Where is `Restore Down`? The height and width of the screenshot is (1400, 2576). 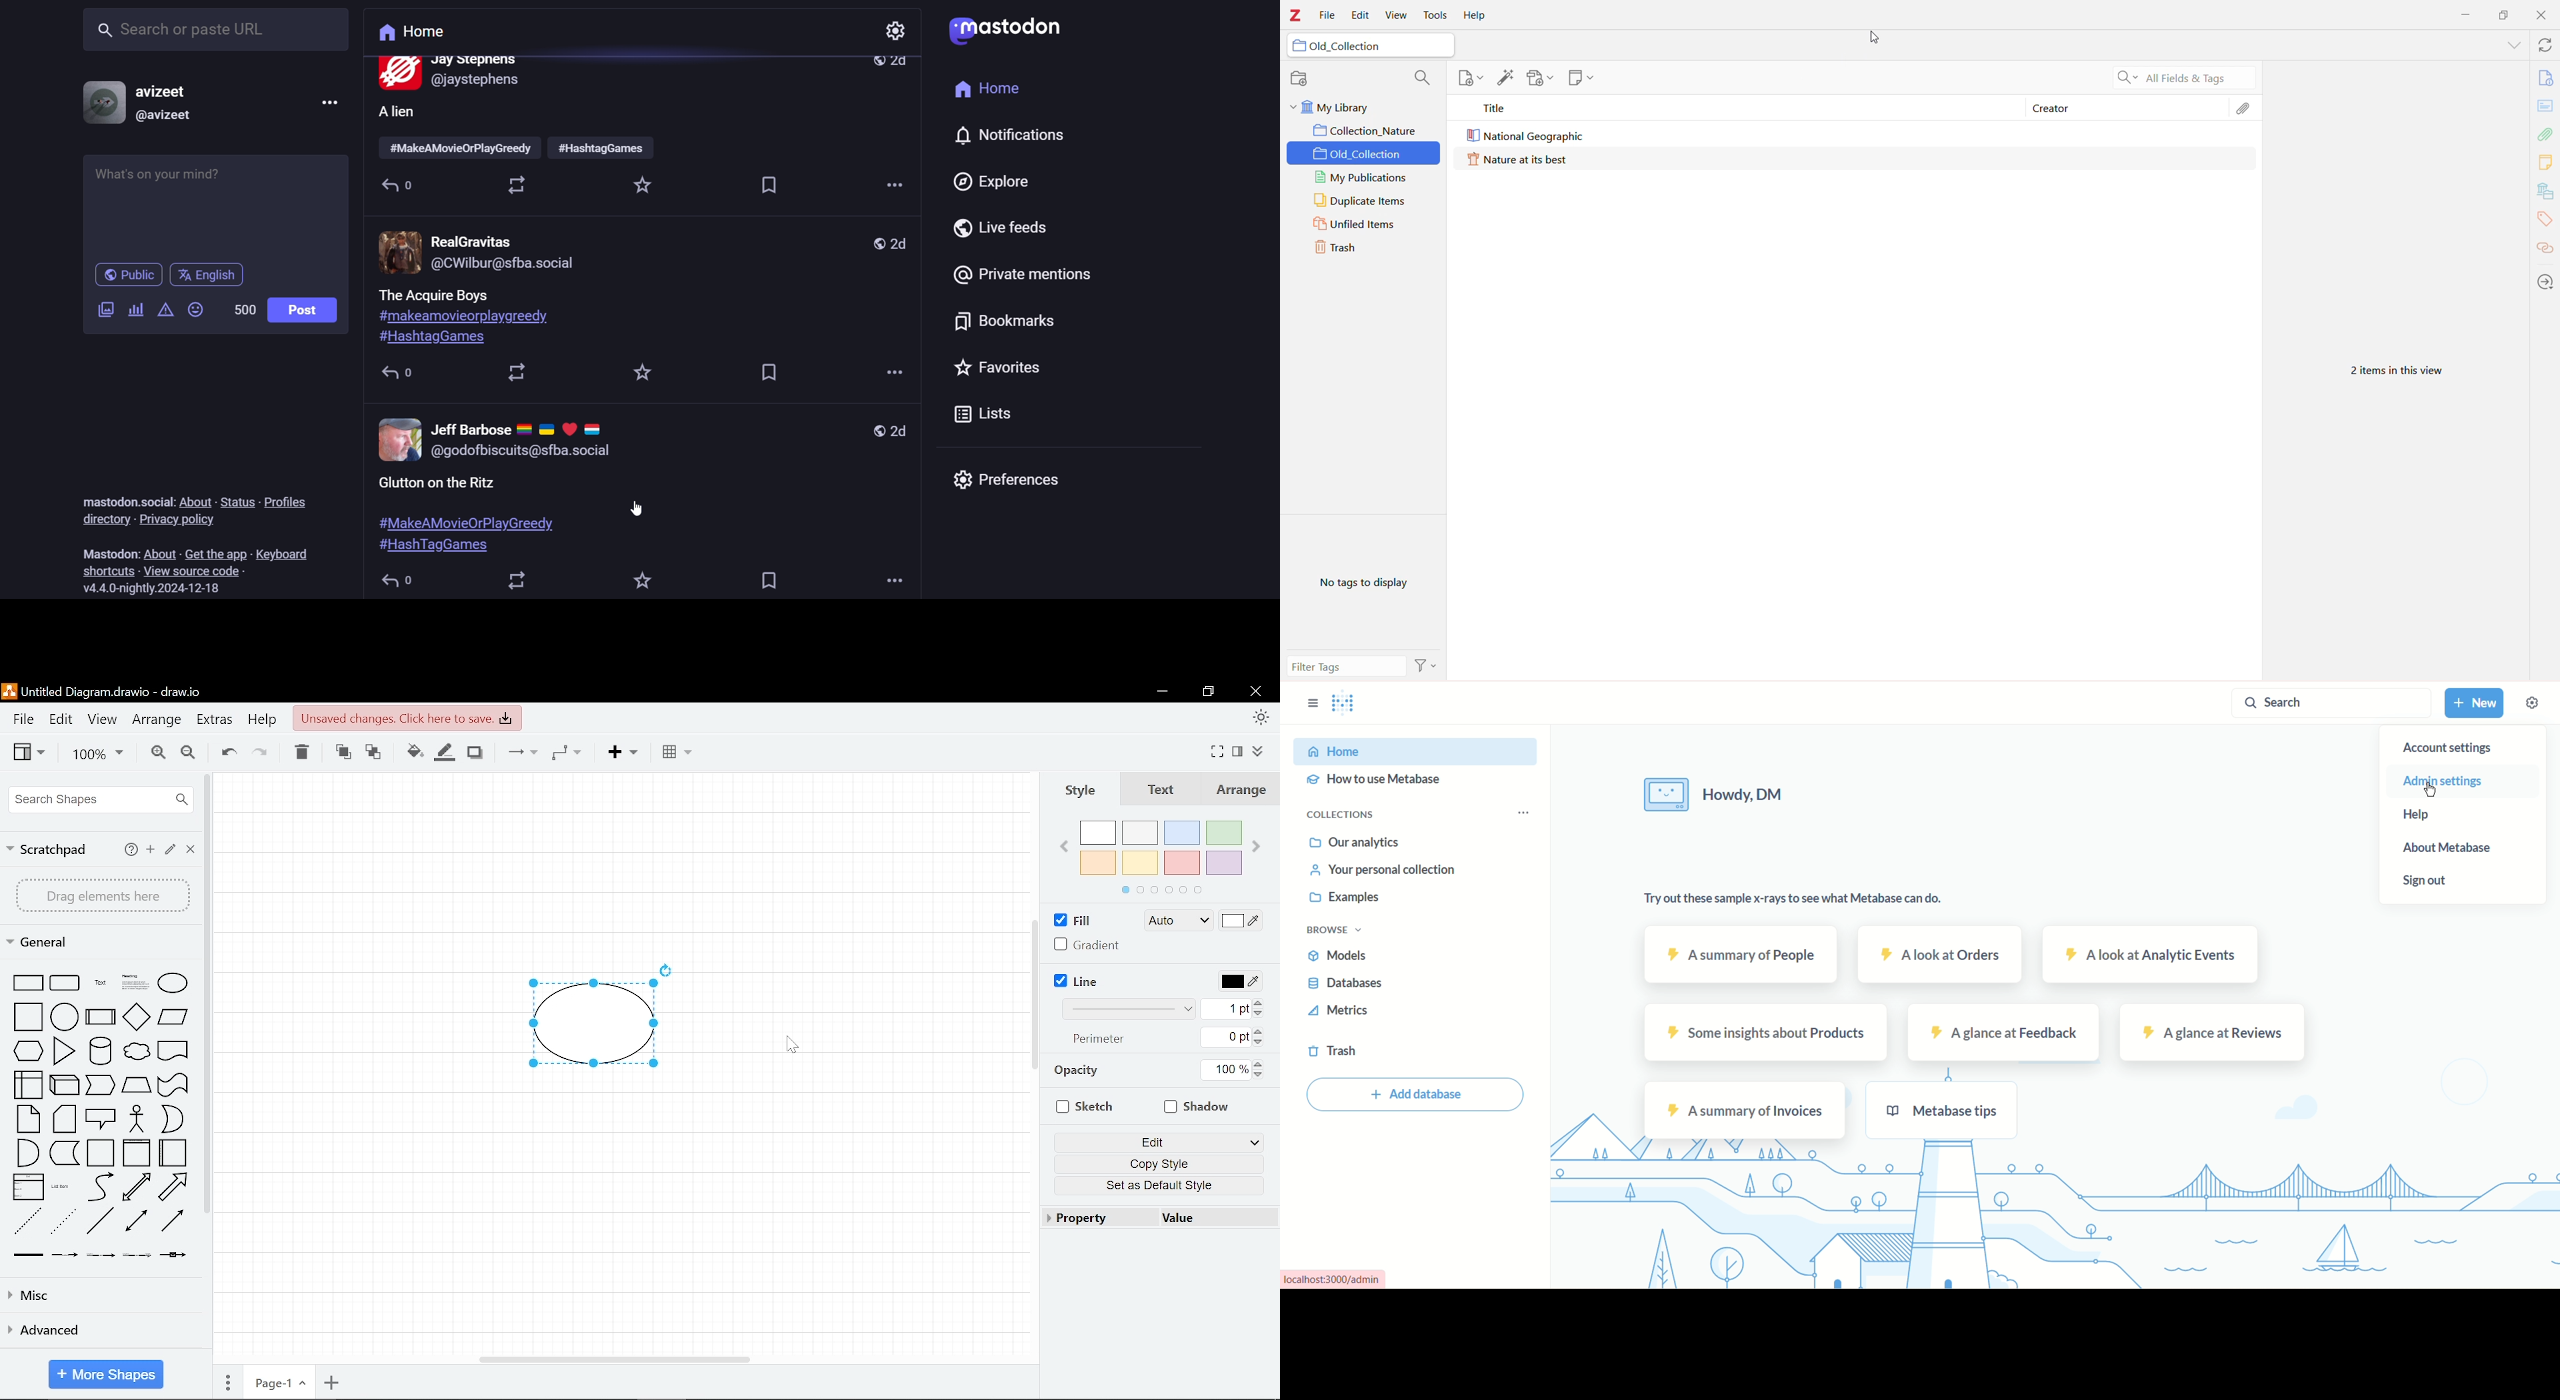
Restore Down is located at coordinates (2504, 15).